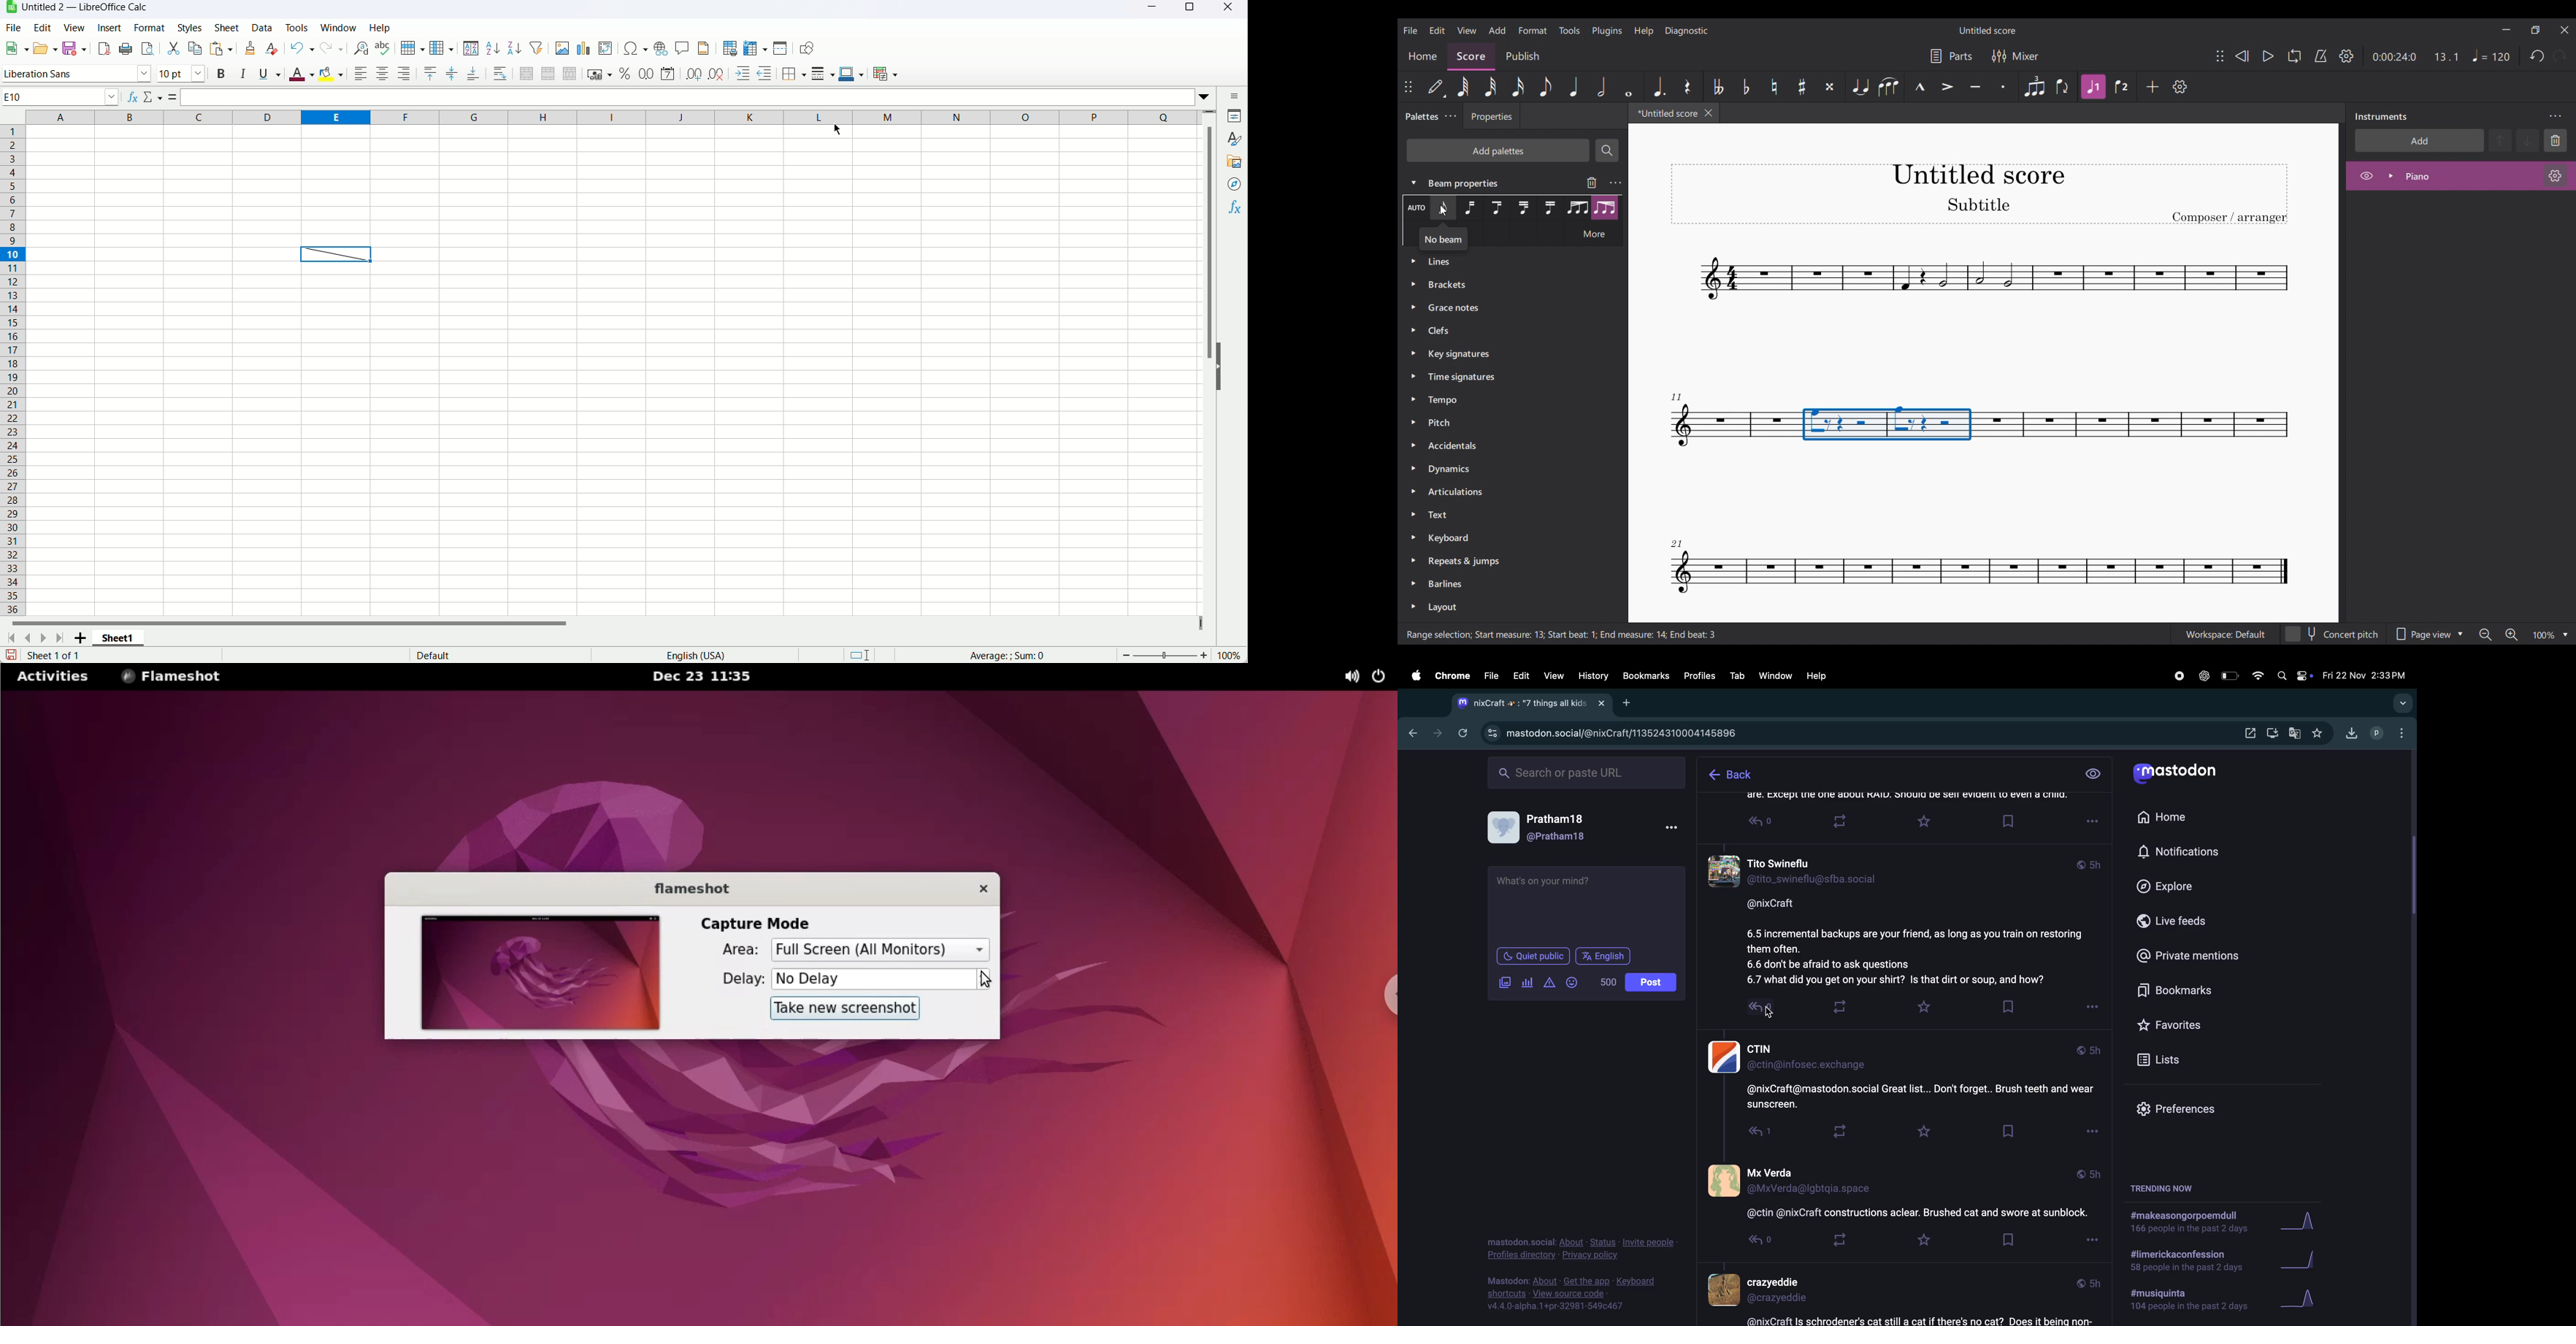 The height and width of the screenshot is (1344, 2576). I want to click on Freeze rows and columns, so click(756, 47).